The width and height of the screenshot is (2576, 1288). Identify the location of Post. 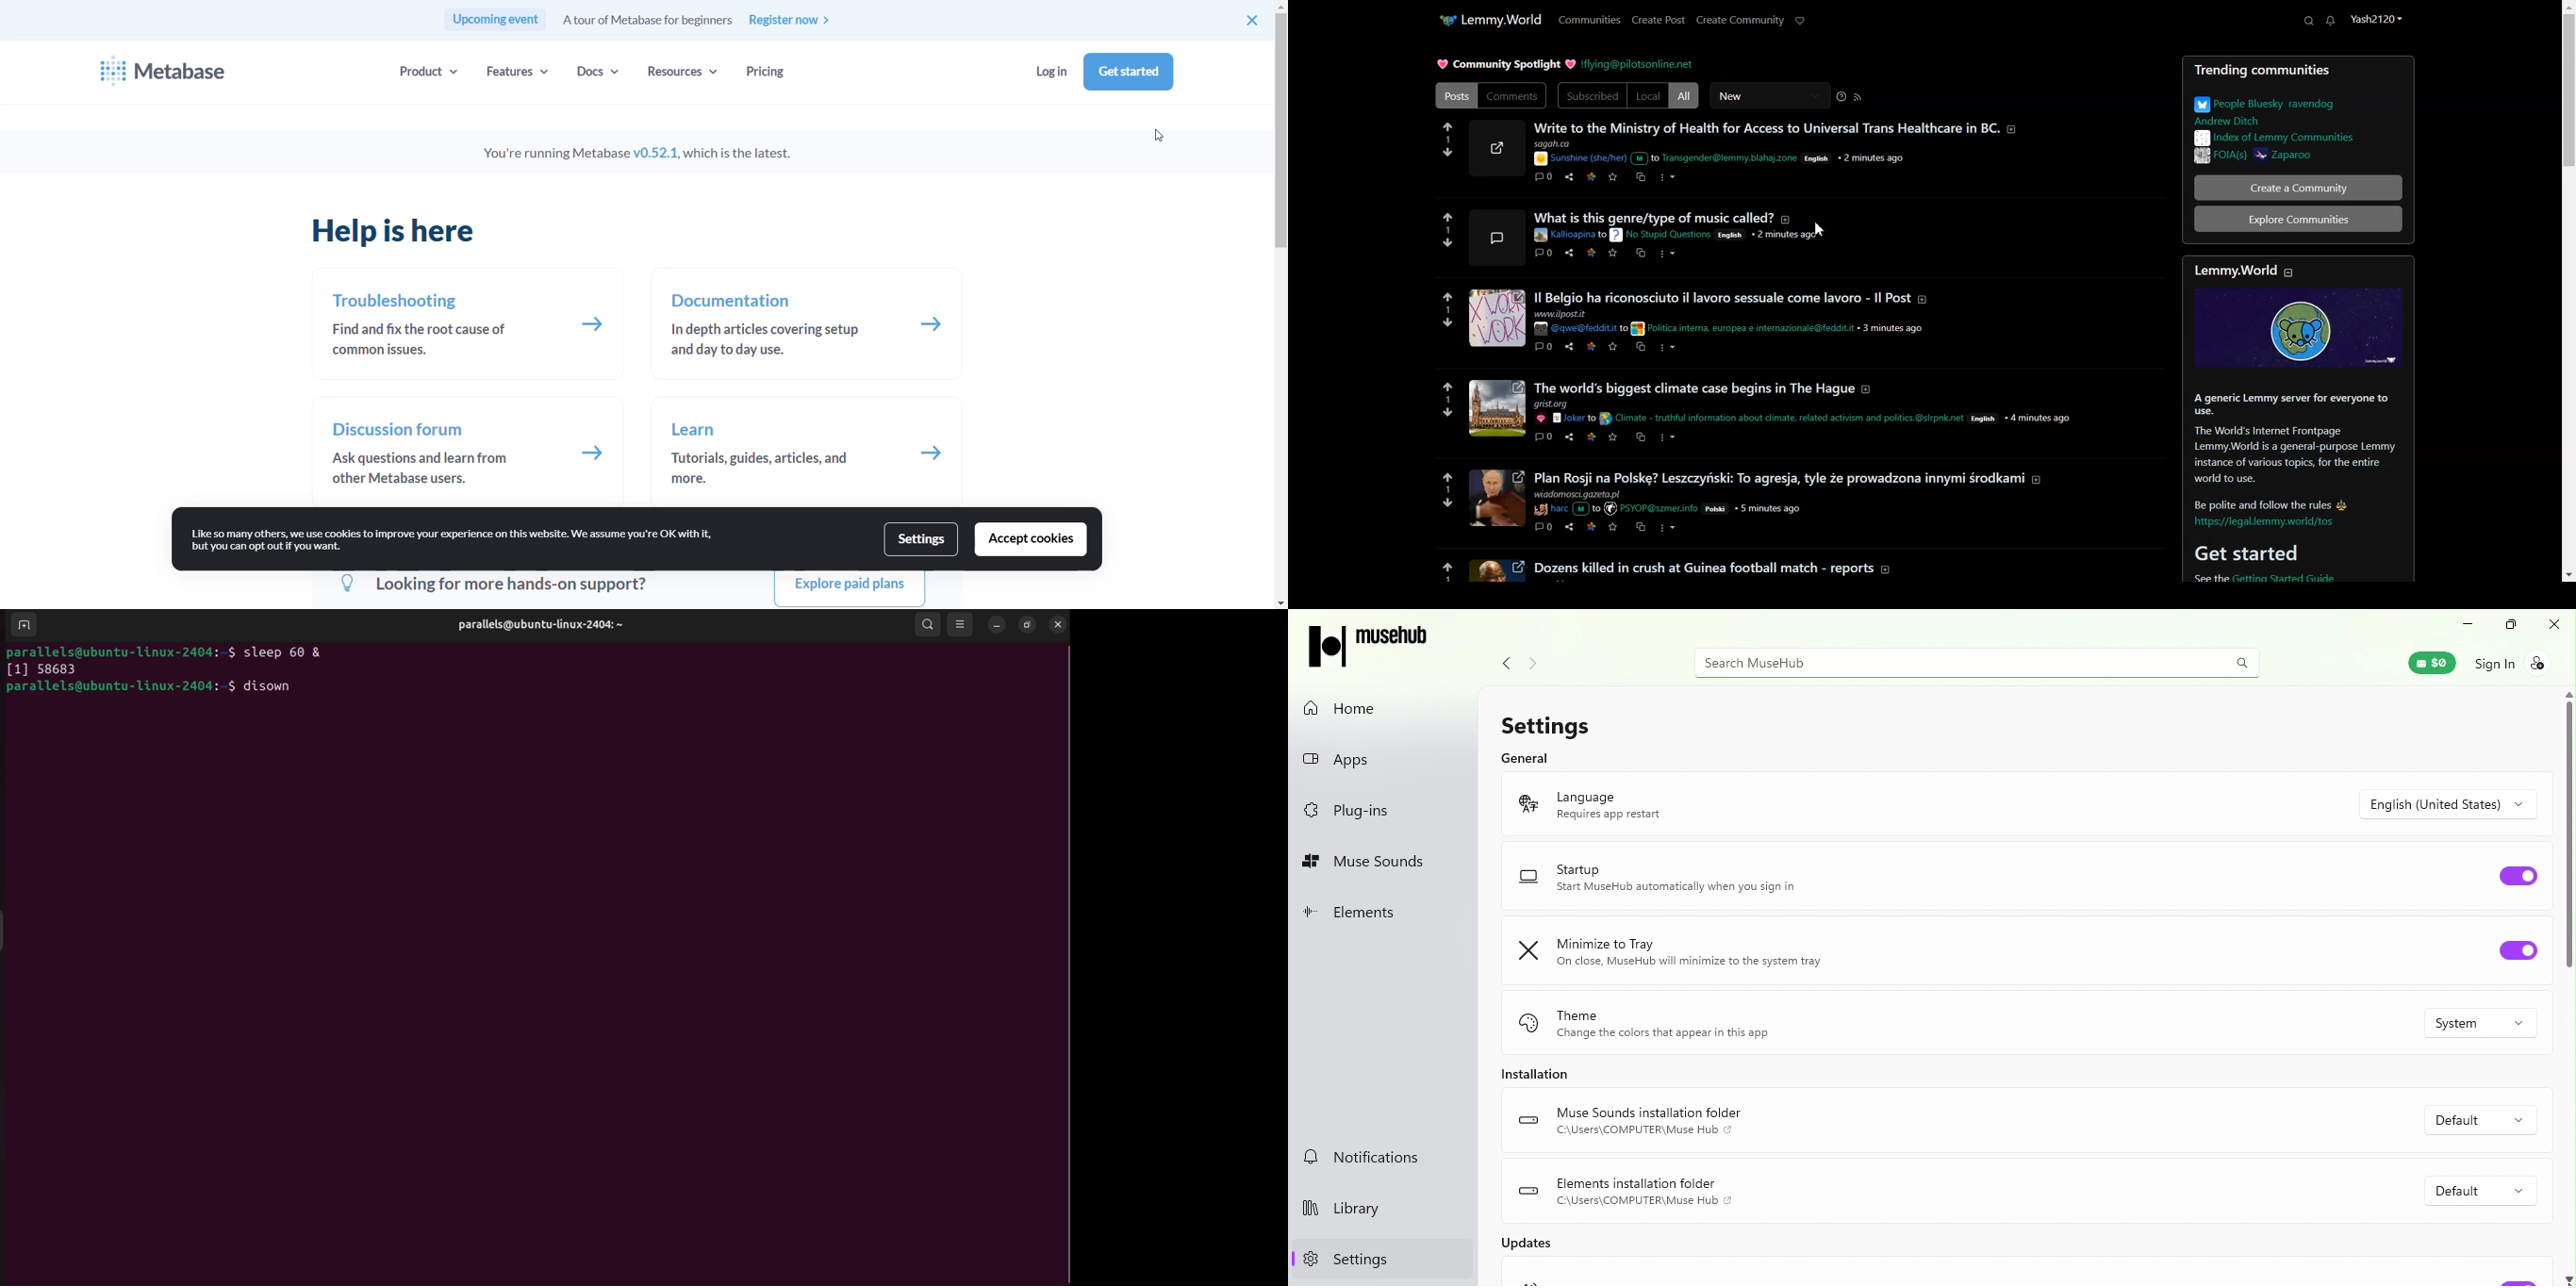
(1454, 95).